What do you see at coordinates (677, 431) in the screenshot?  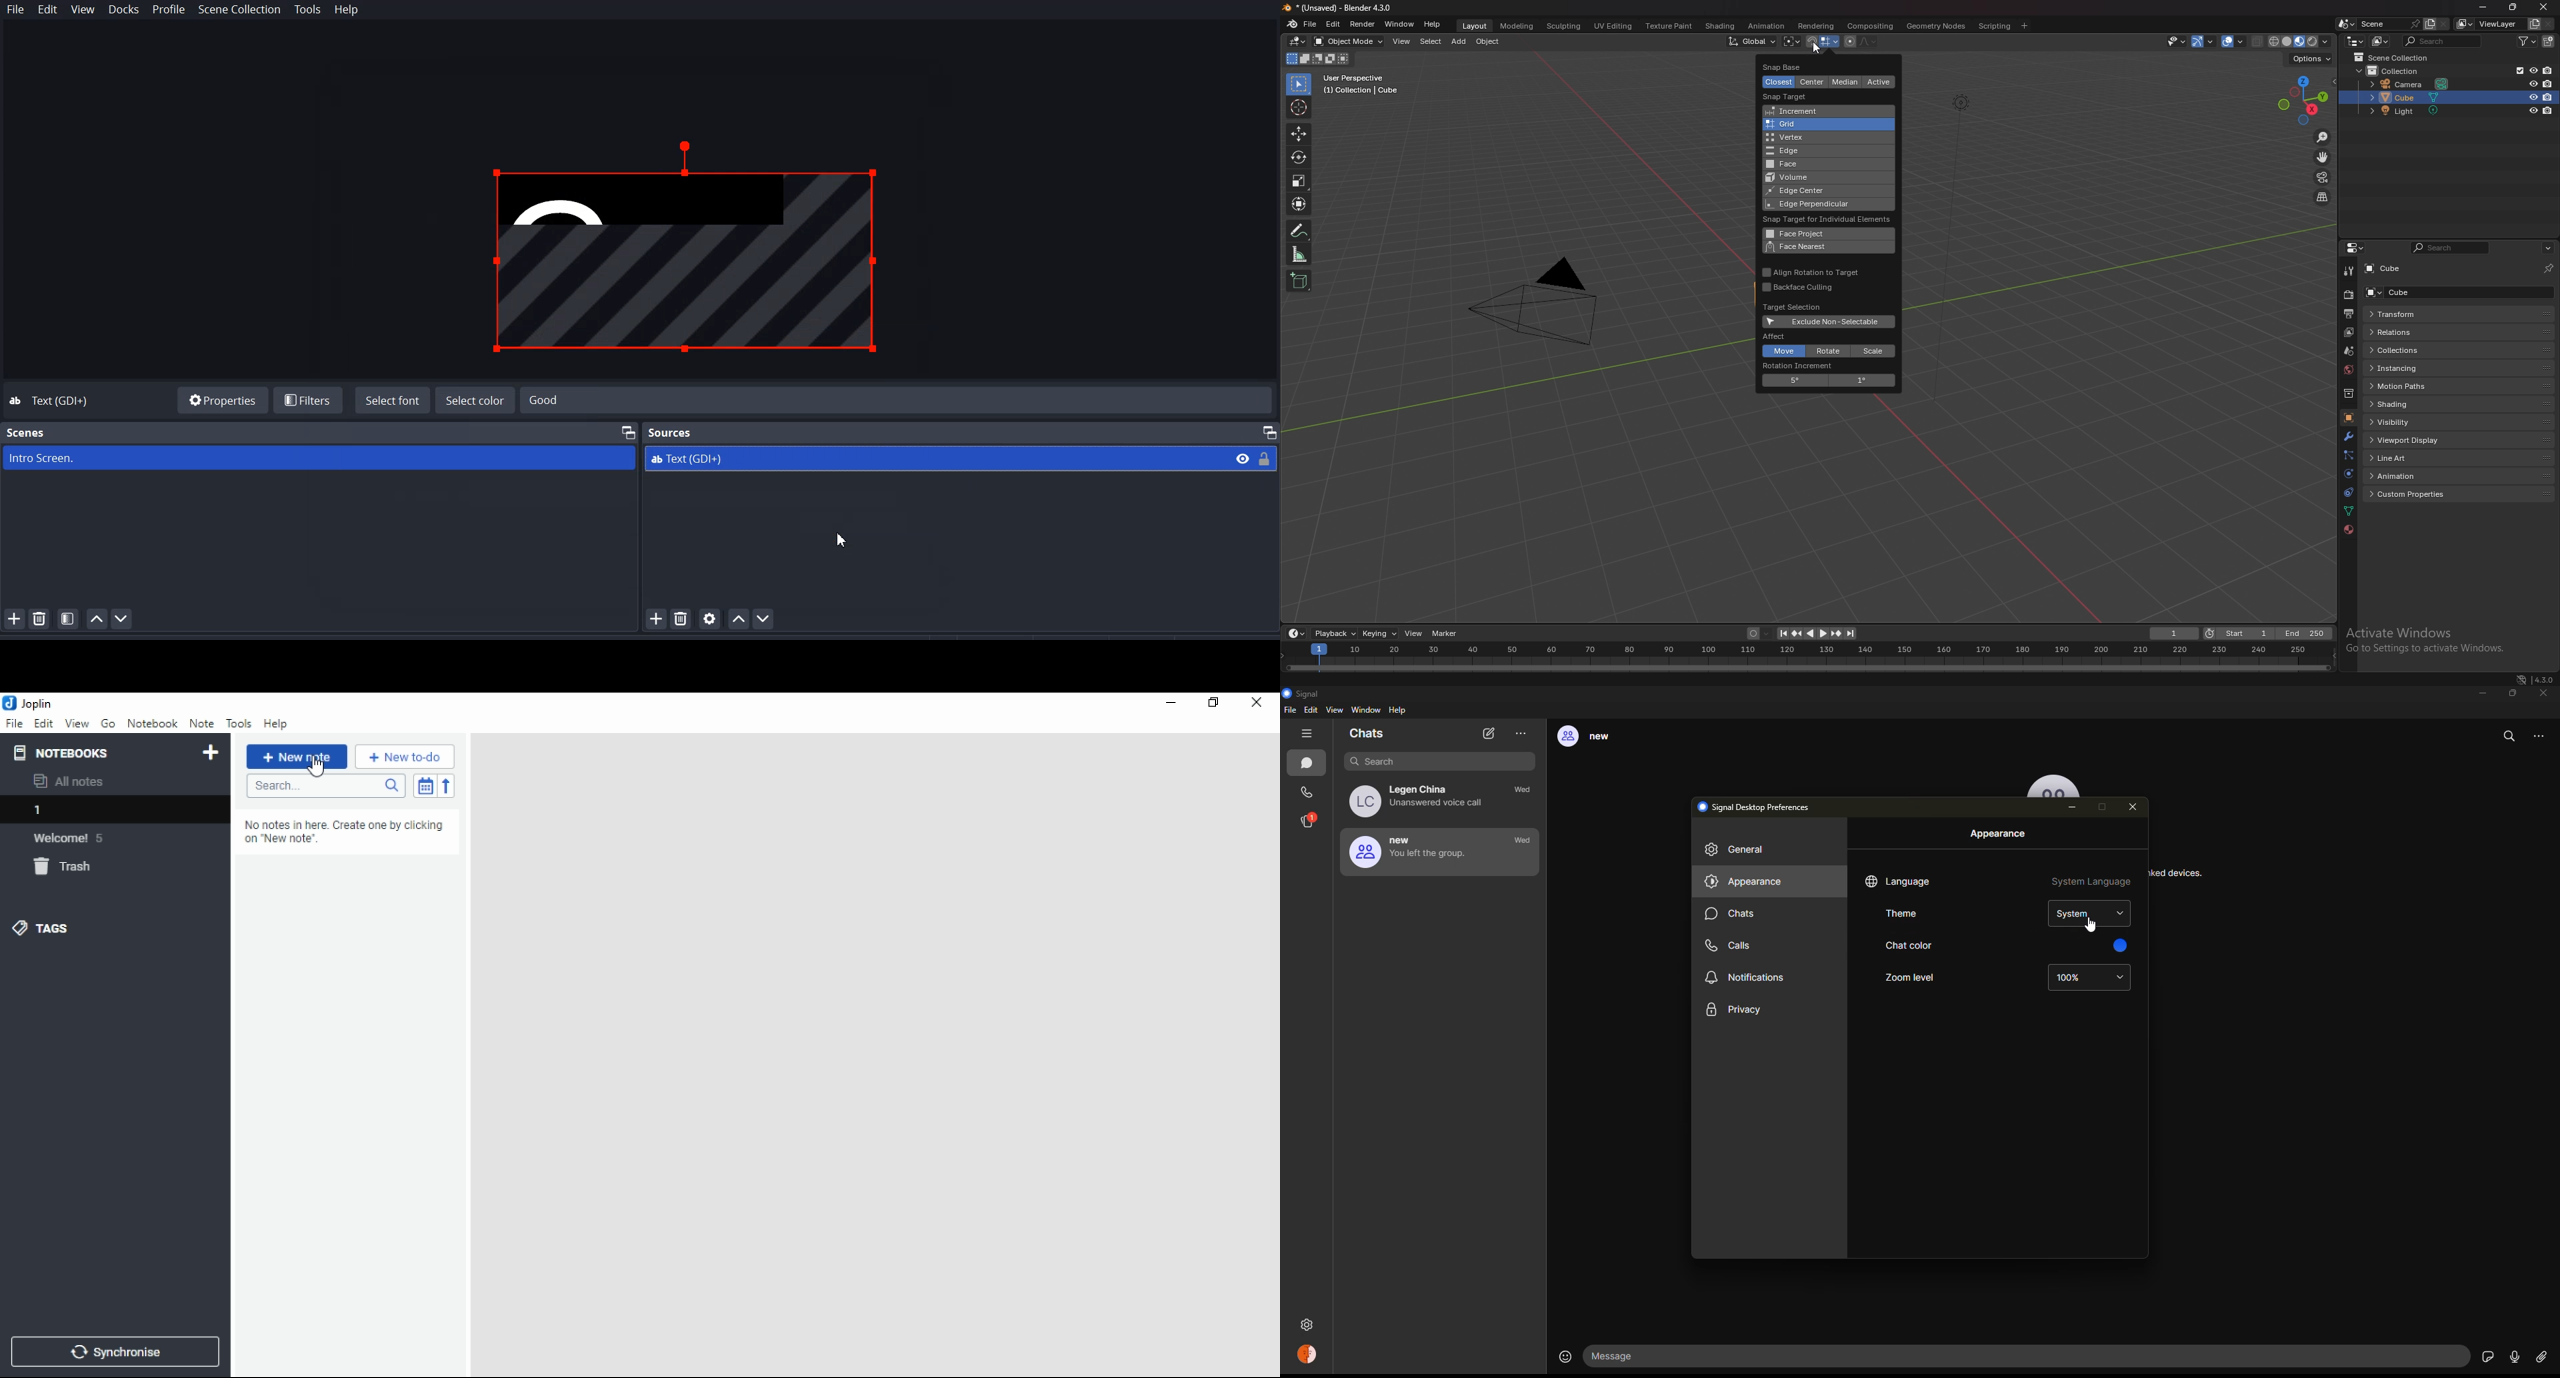 I see `Sources` at bounding box center [677, 431].